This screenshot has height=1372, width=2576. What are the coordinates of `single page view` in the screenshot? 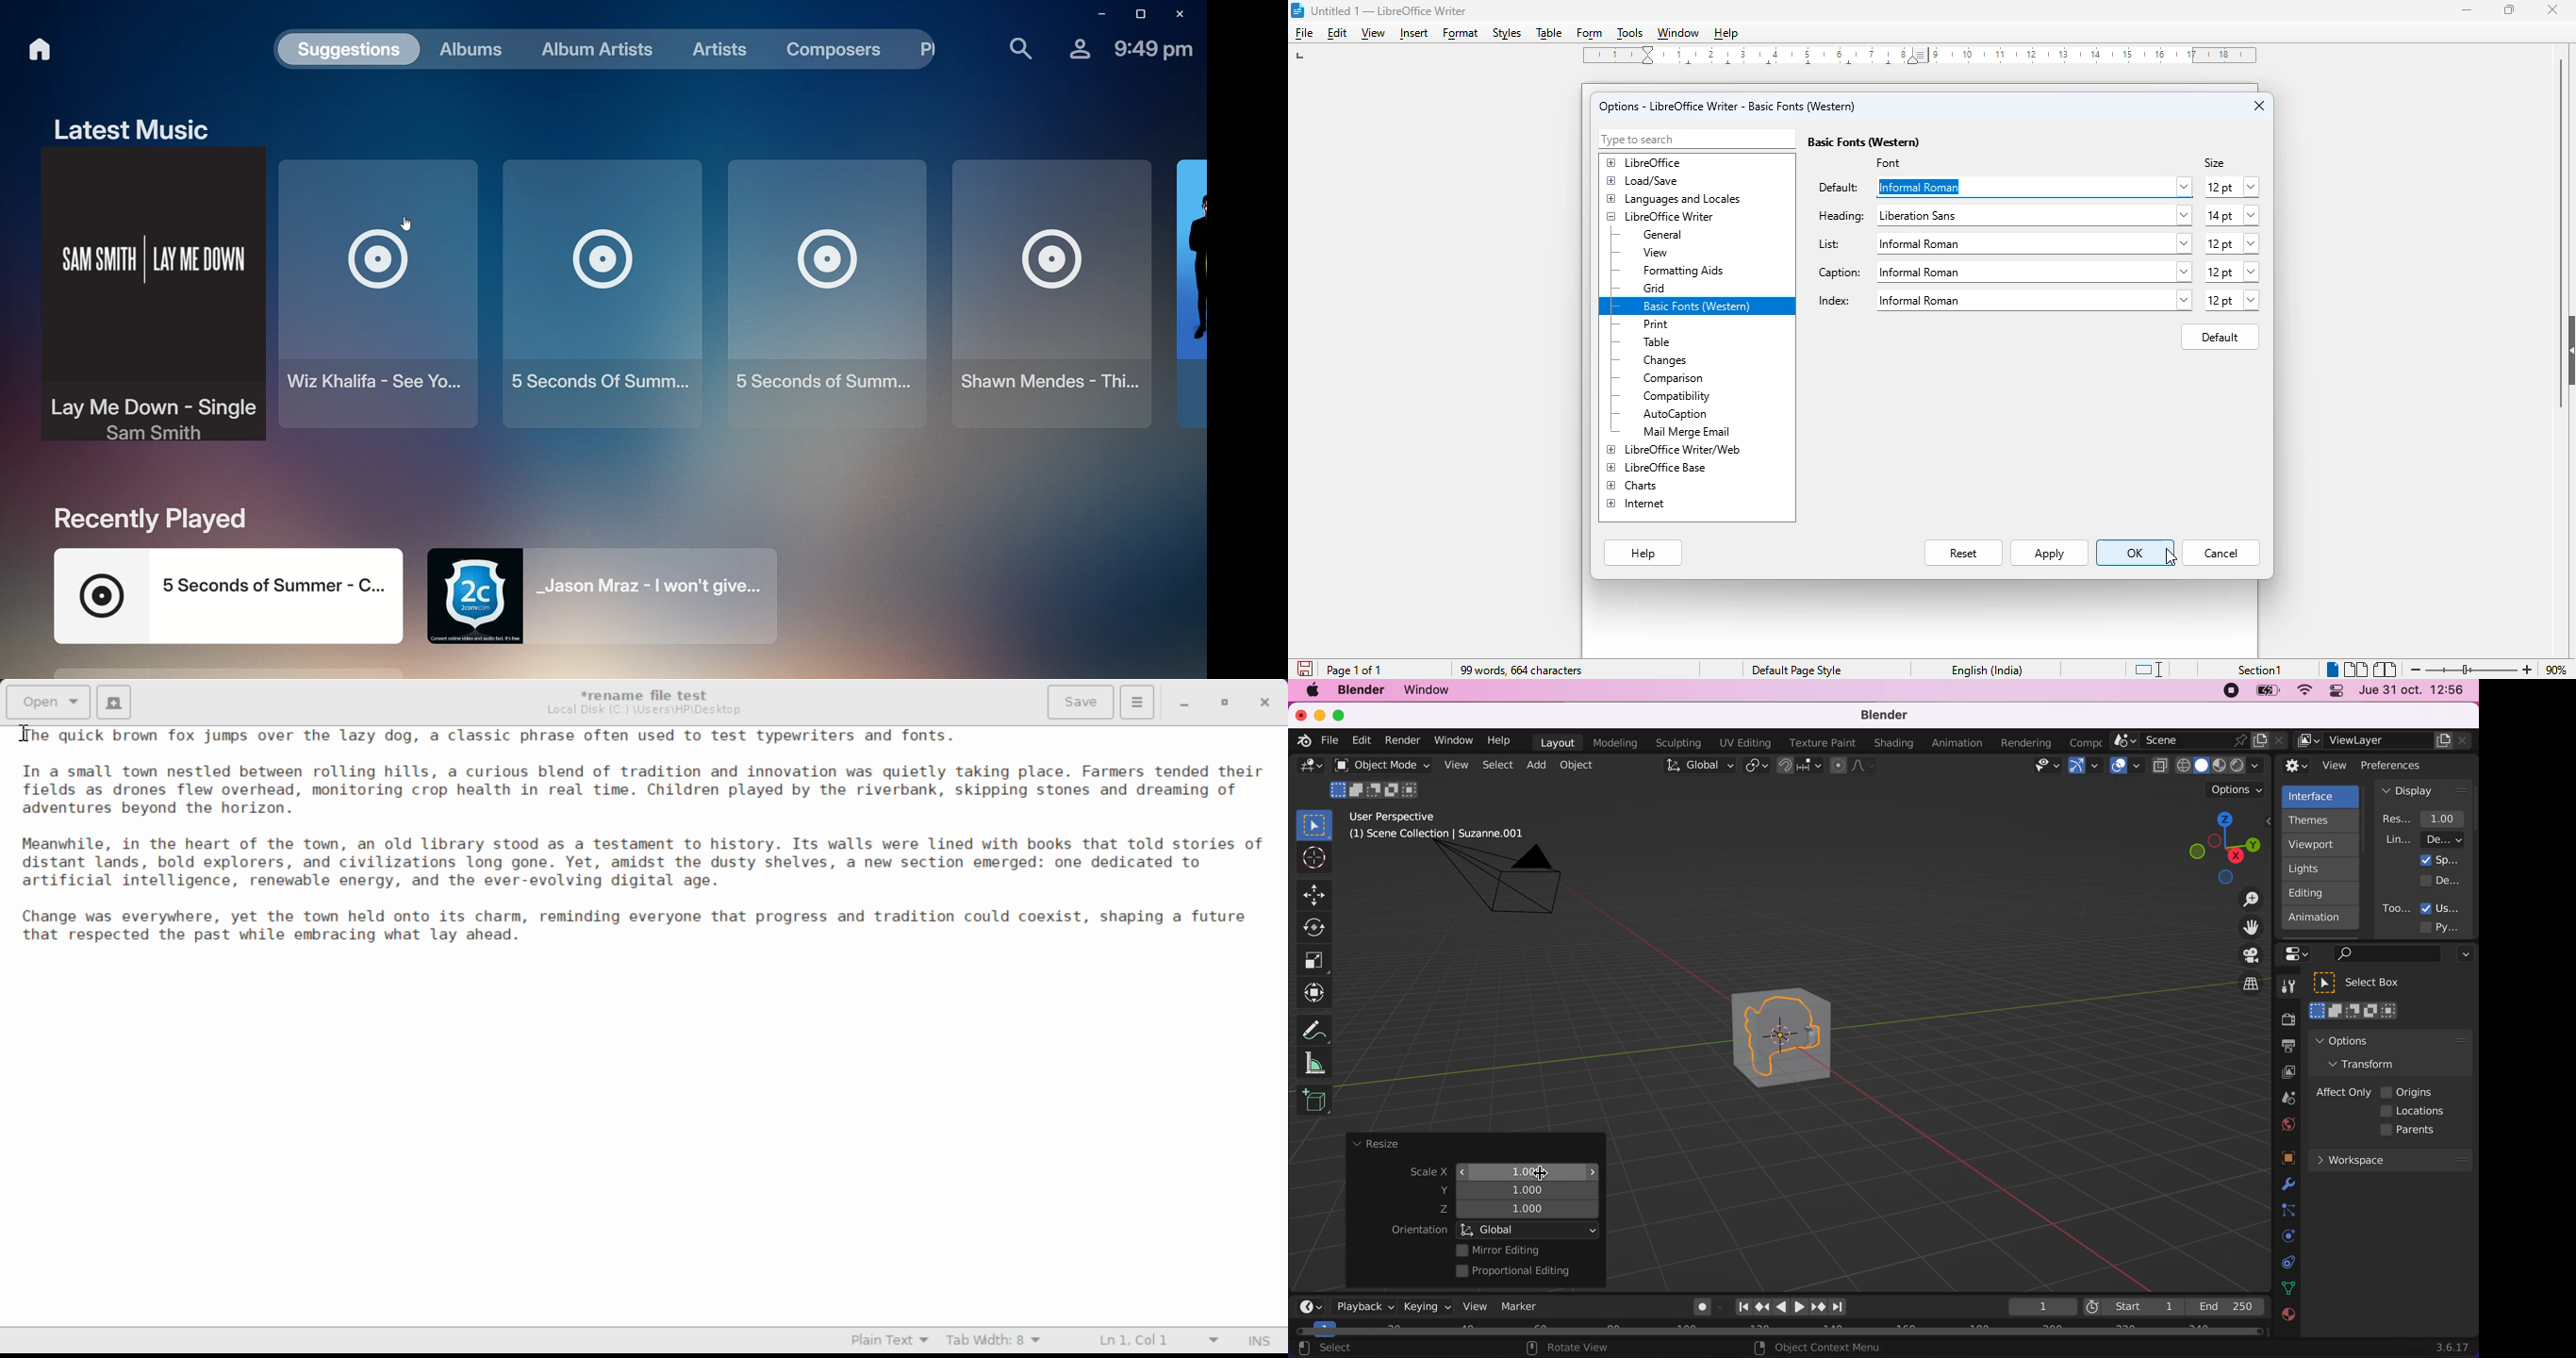 It's located at (2330, 670).